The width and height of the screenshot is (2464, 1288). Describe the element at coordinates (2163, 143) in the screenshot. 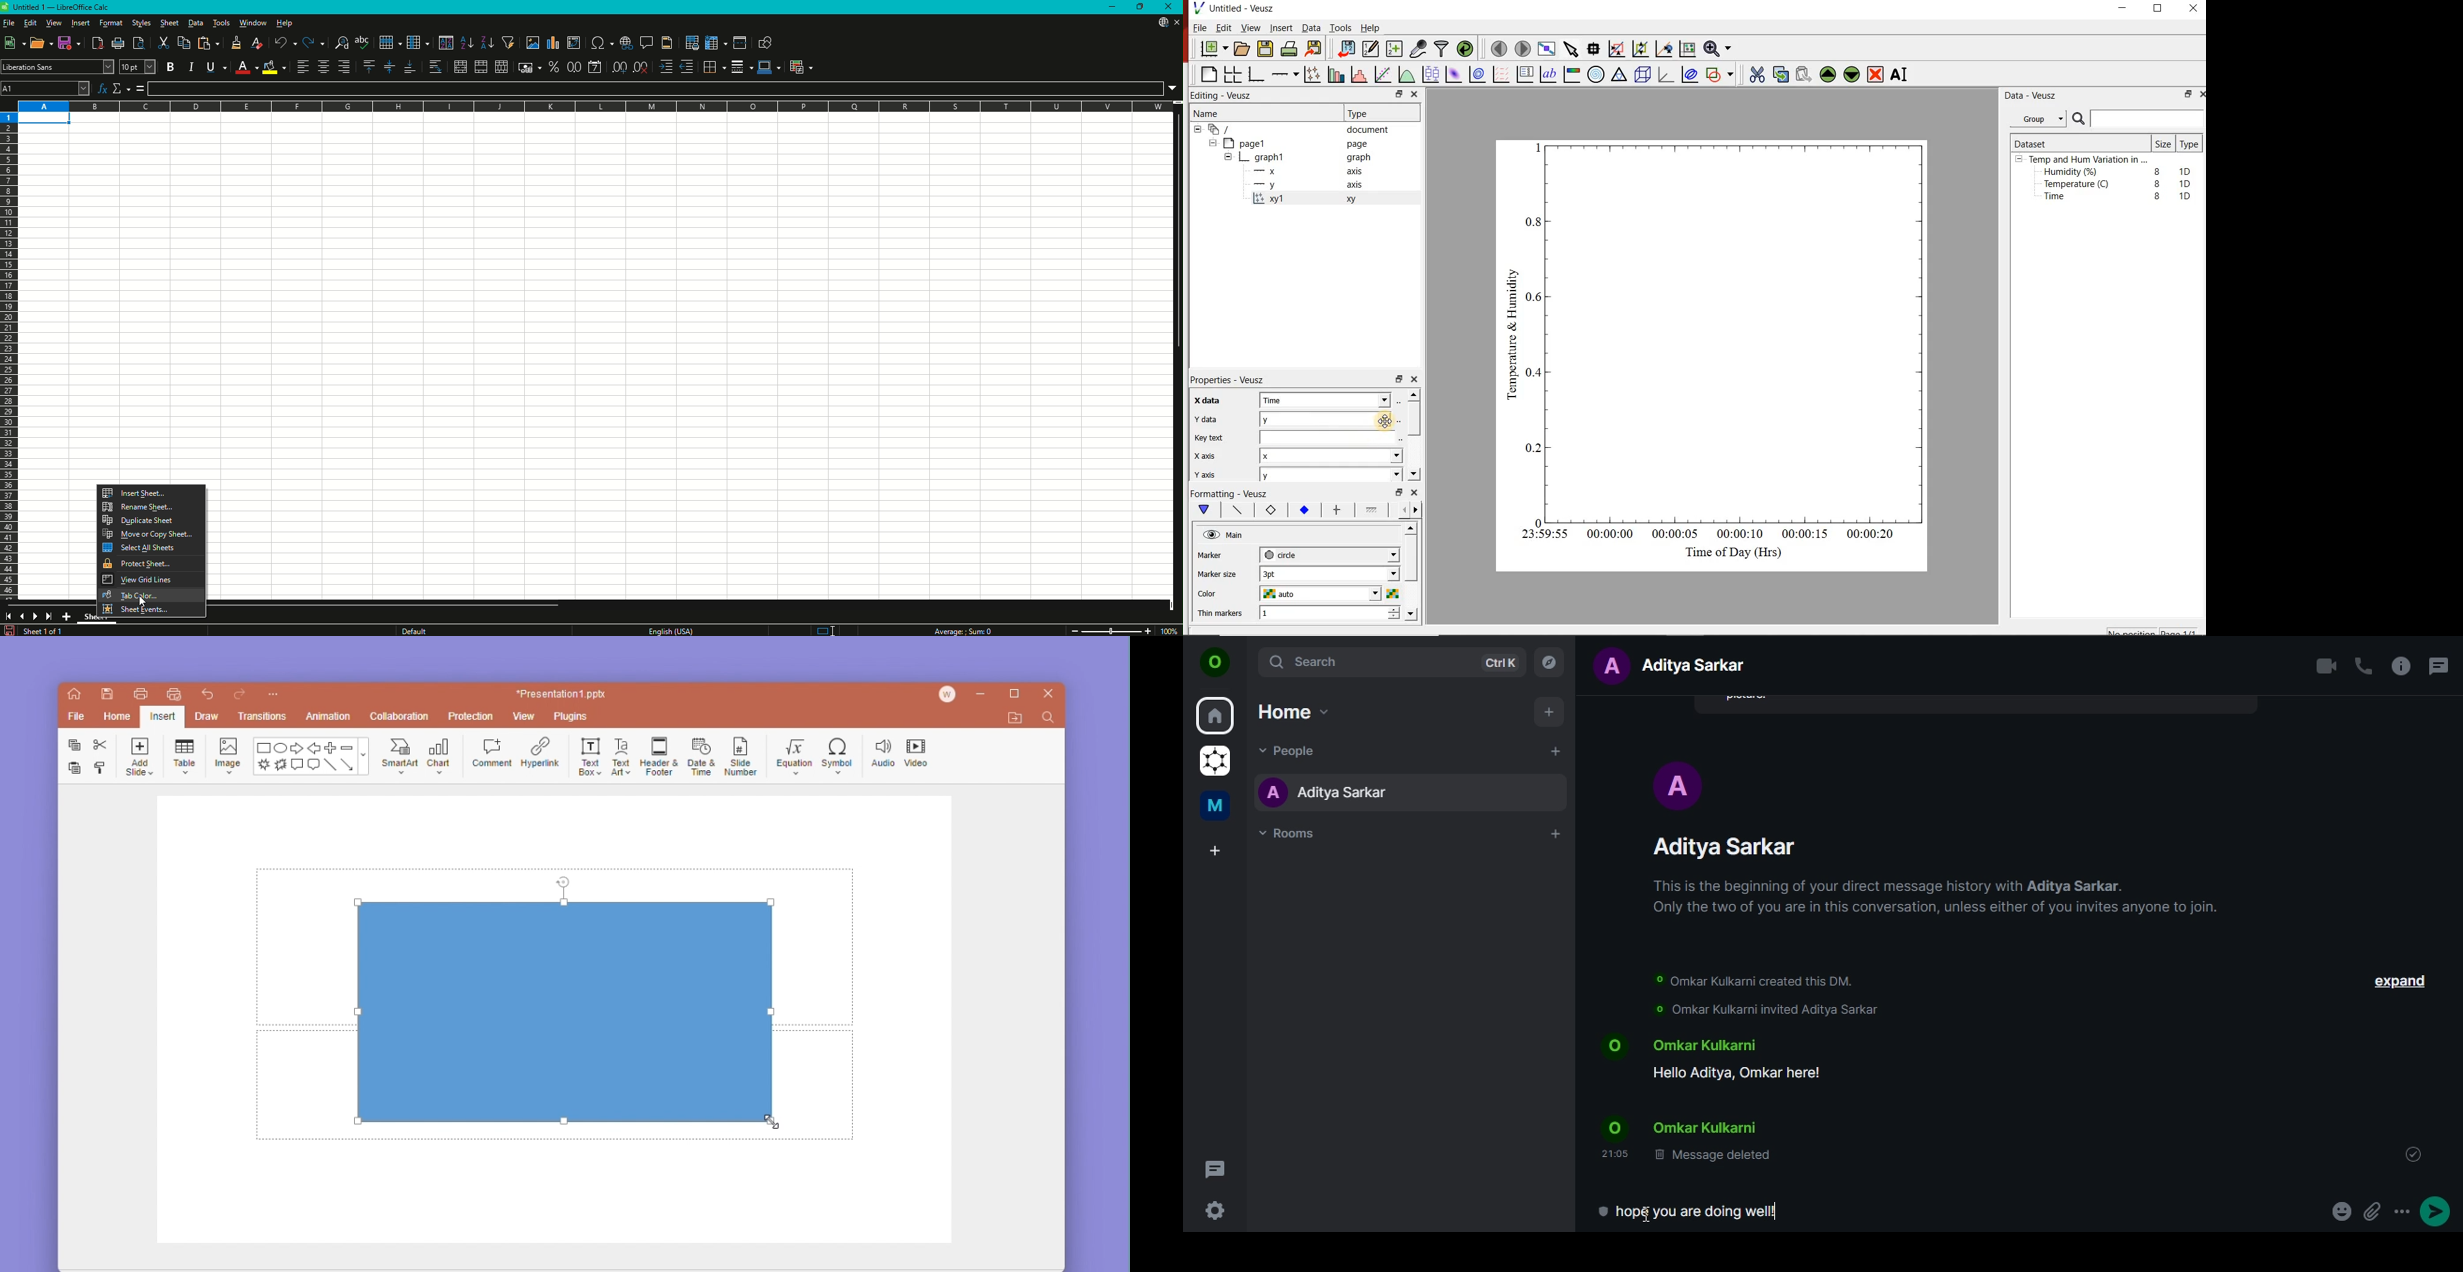

I see `Size` at that location.